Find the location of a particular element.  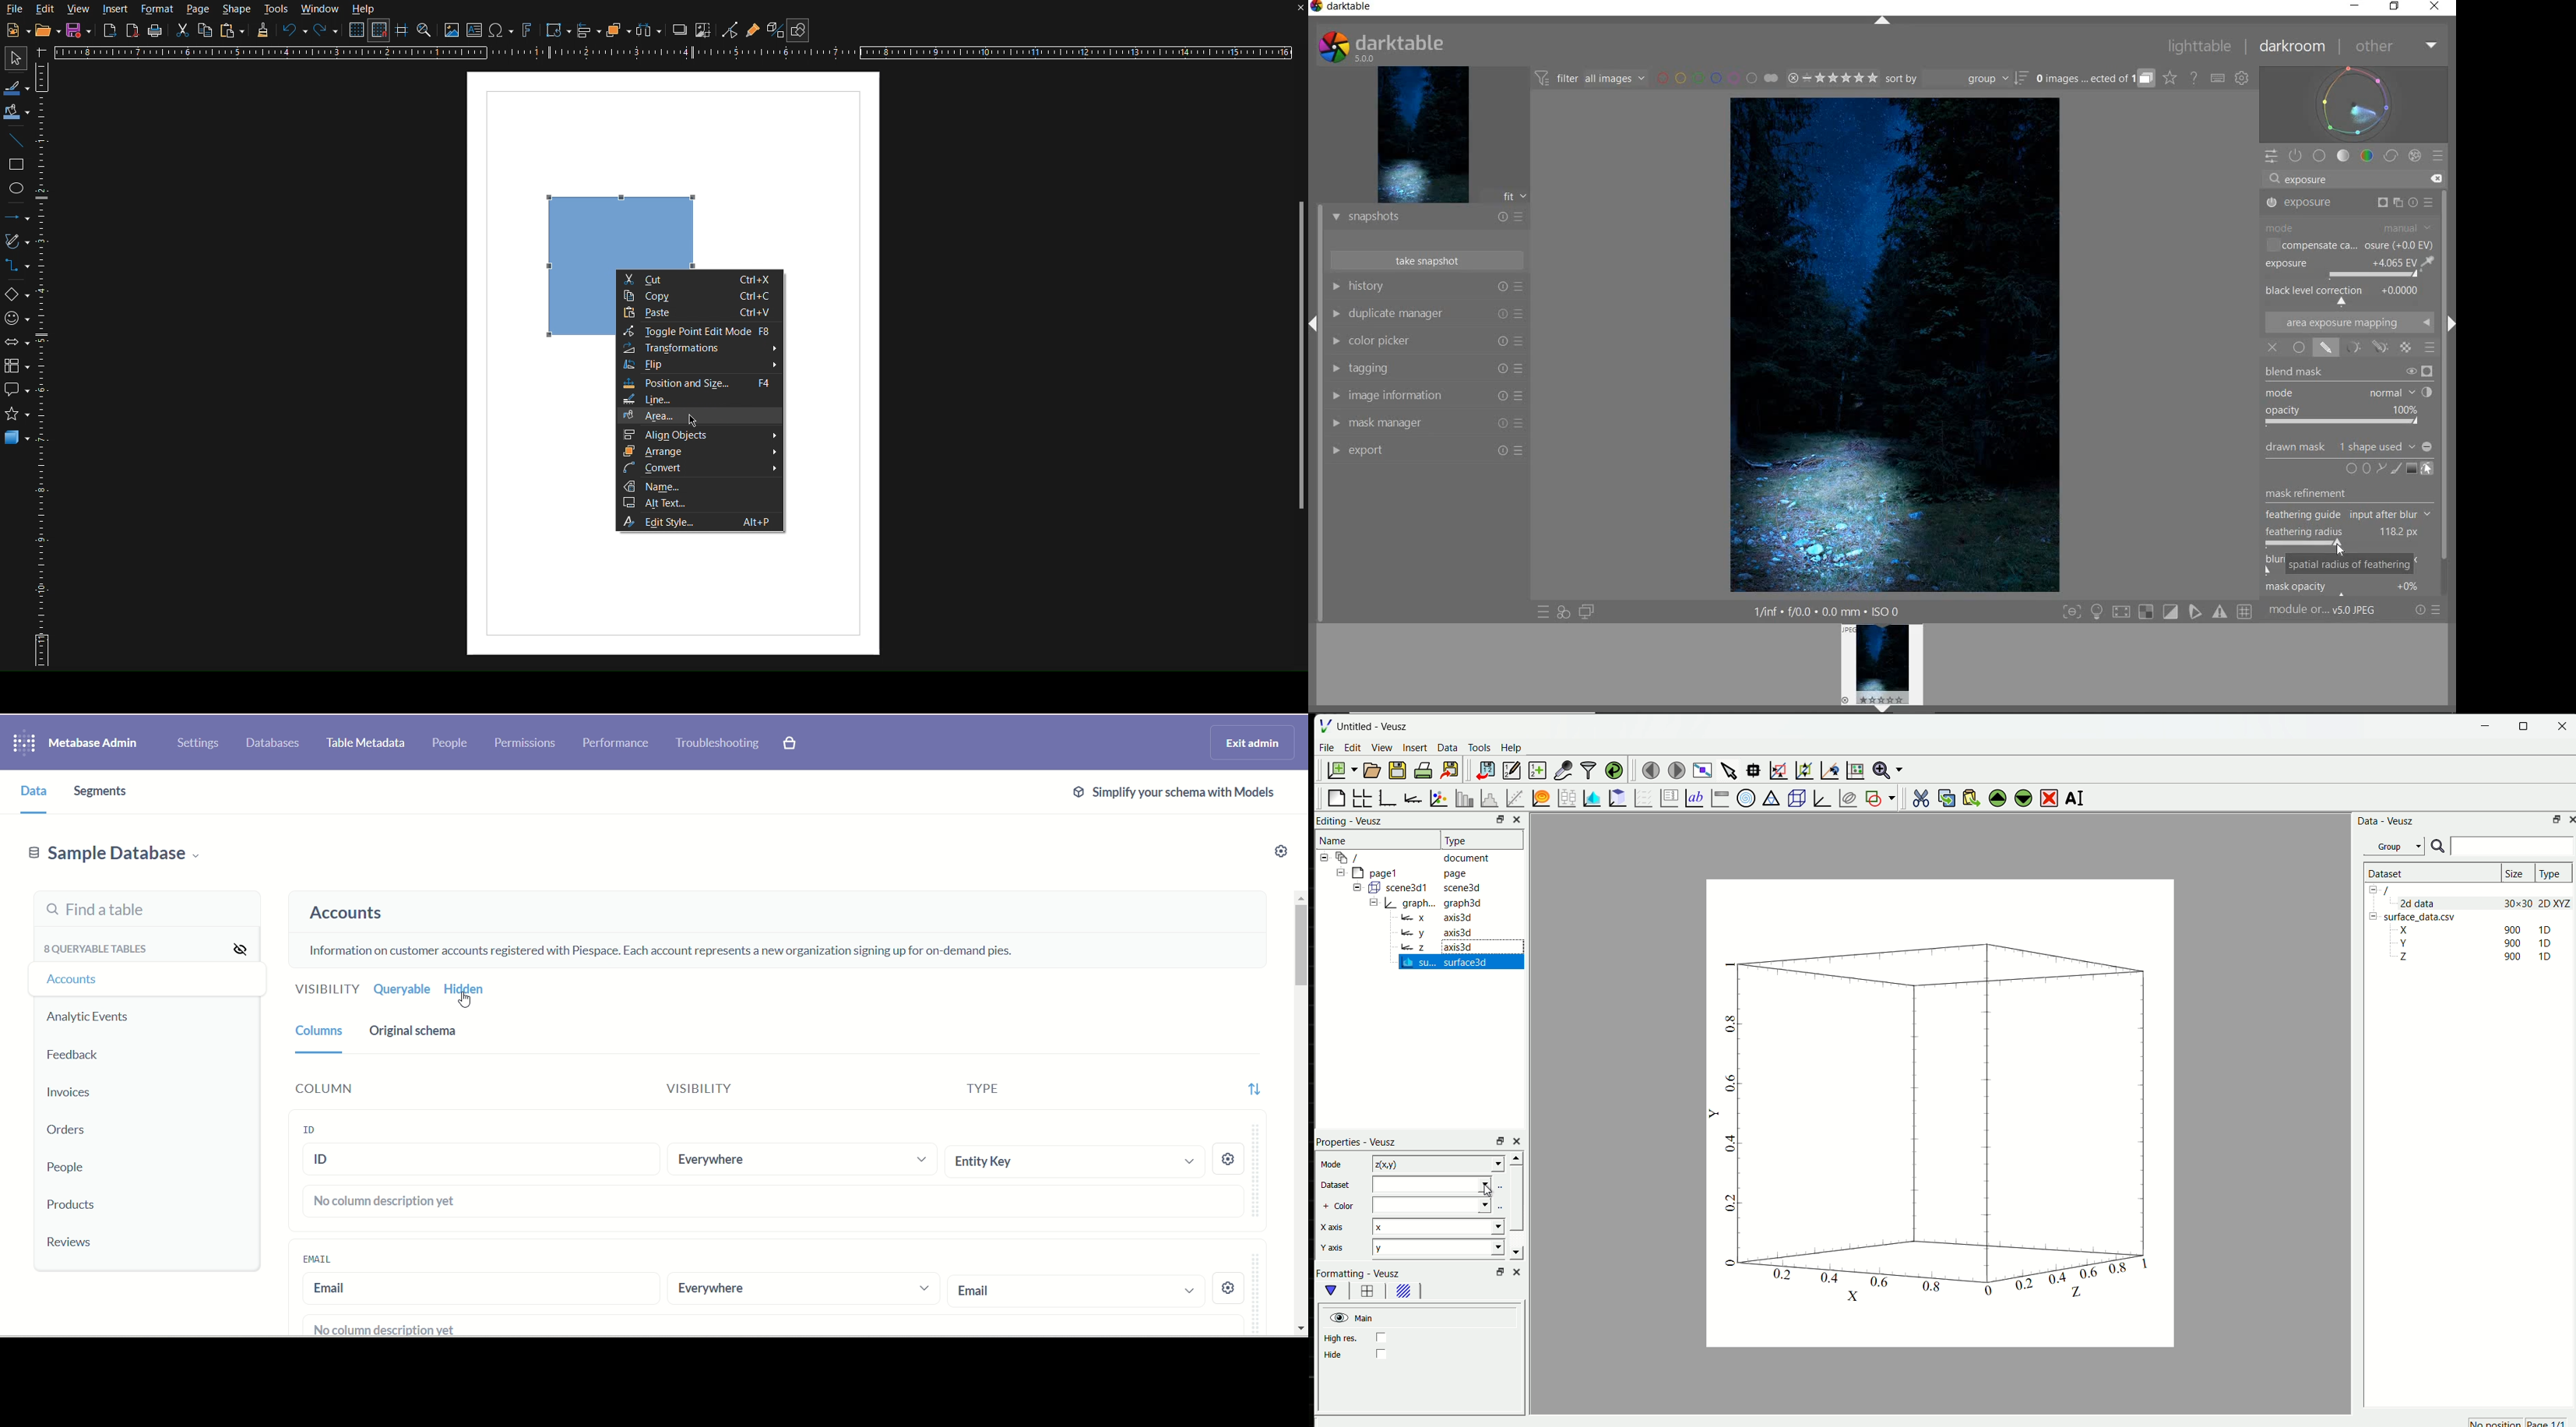

DUPLICATE MANAGER is located at coordinates (1426, 314).